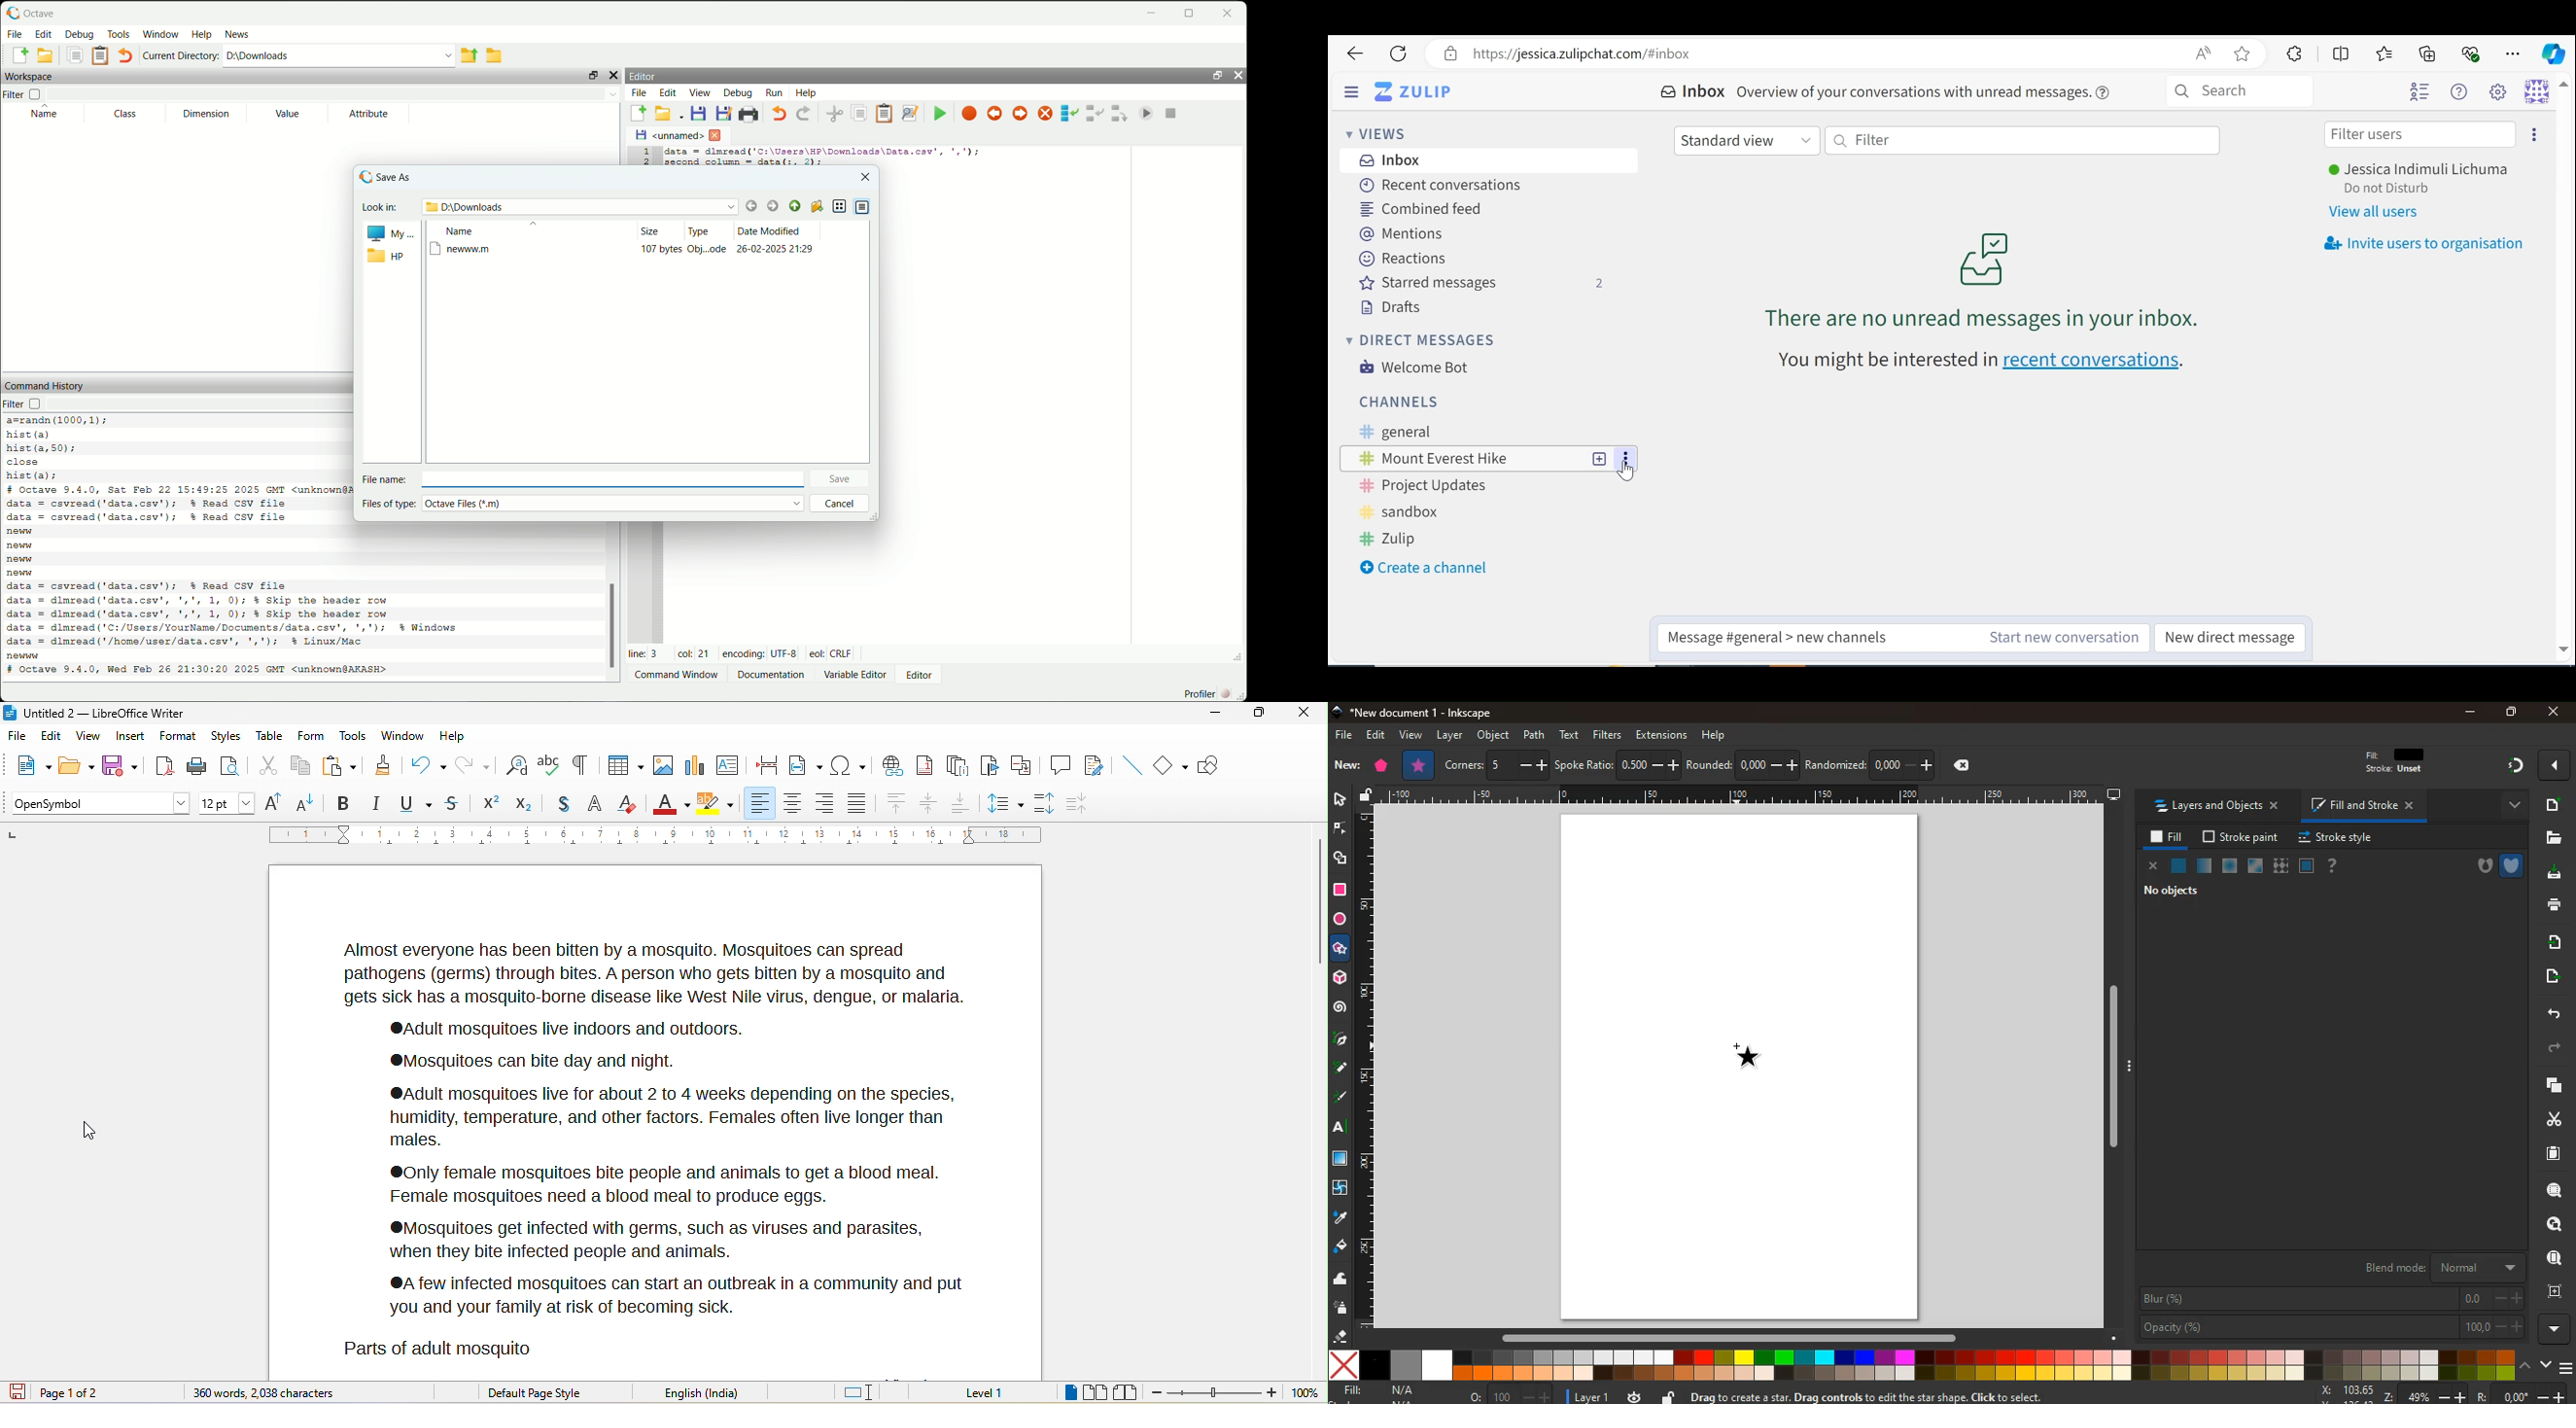 This screenshot has height=1428, width=2576. What do you see at coordinates (86, 1127) in the screenshot?
I see `cursor` at bounding box center [86, 1127].